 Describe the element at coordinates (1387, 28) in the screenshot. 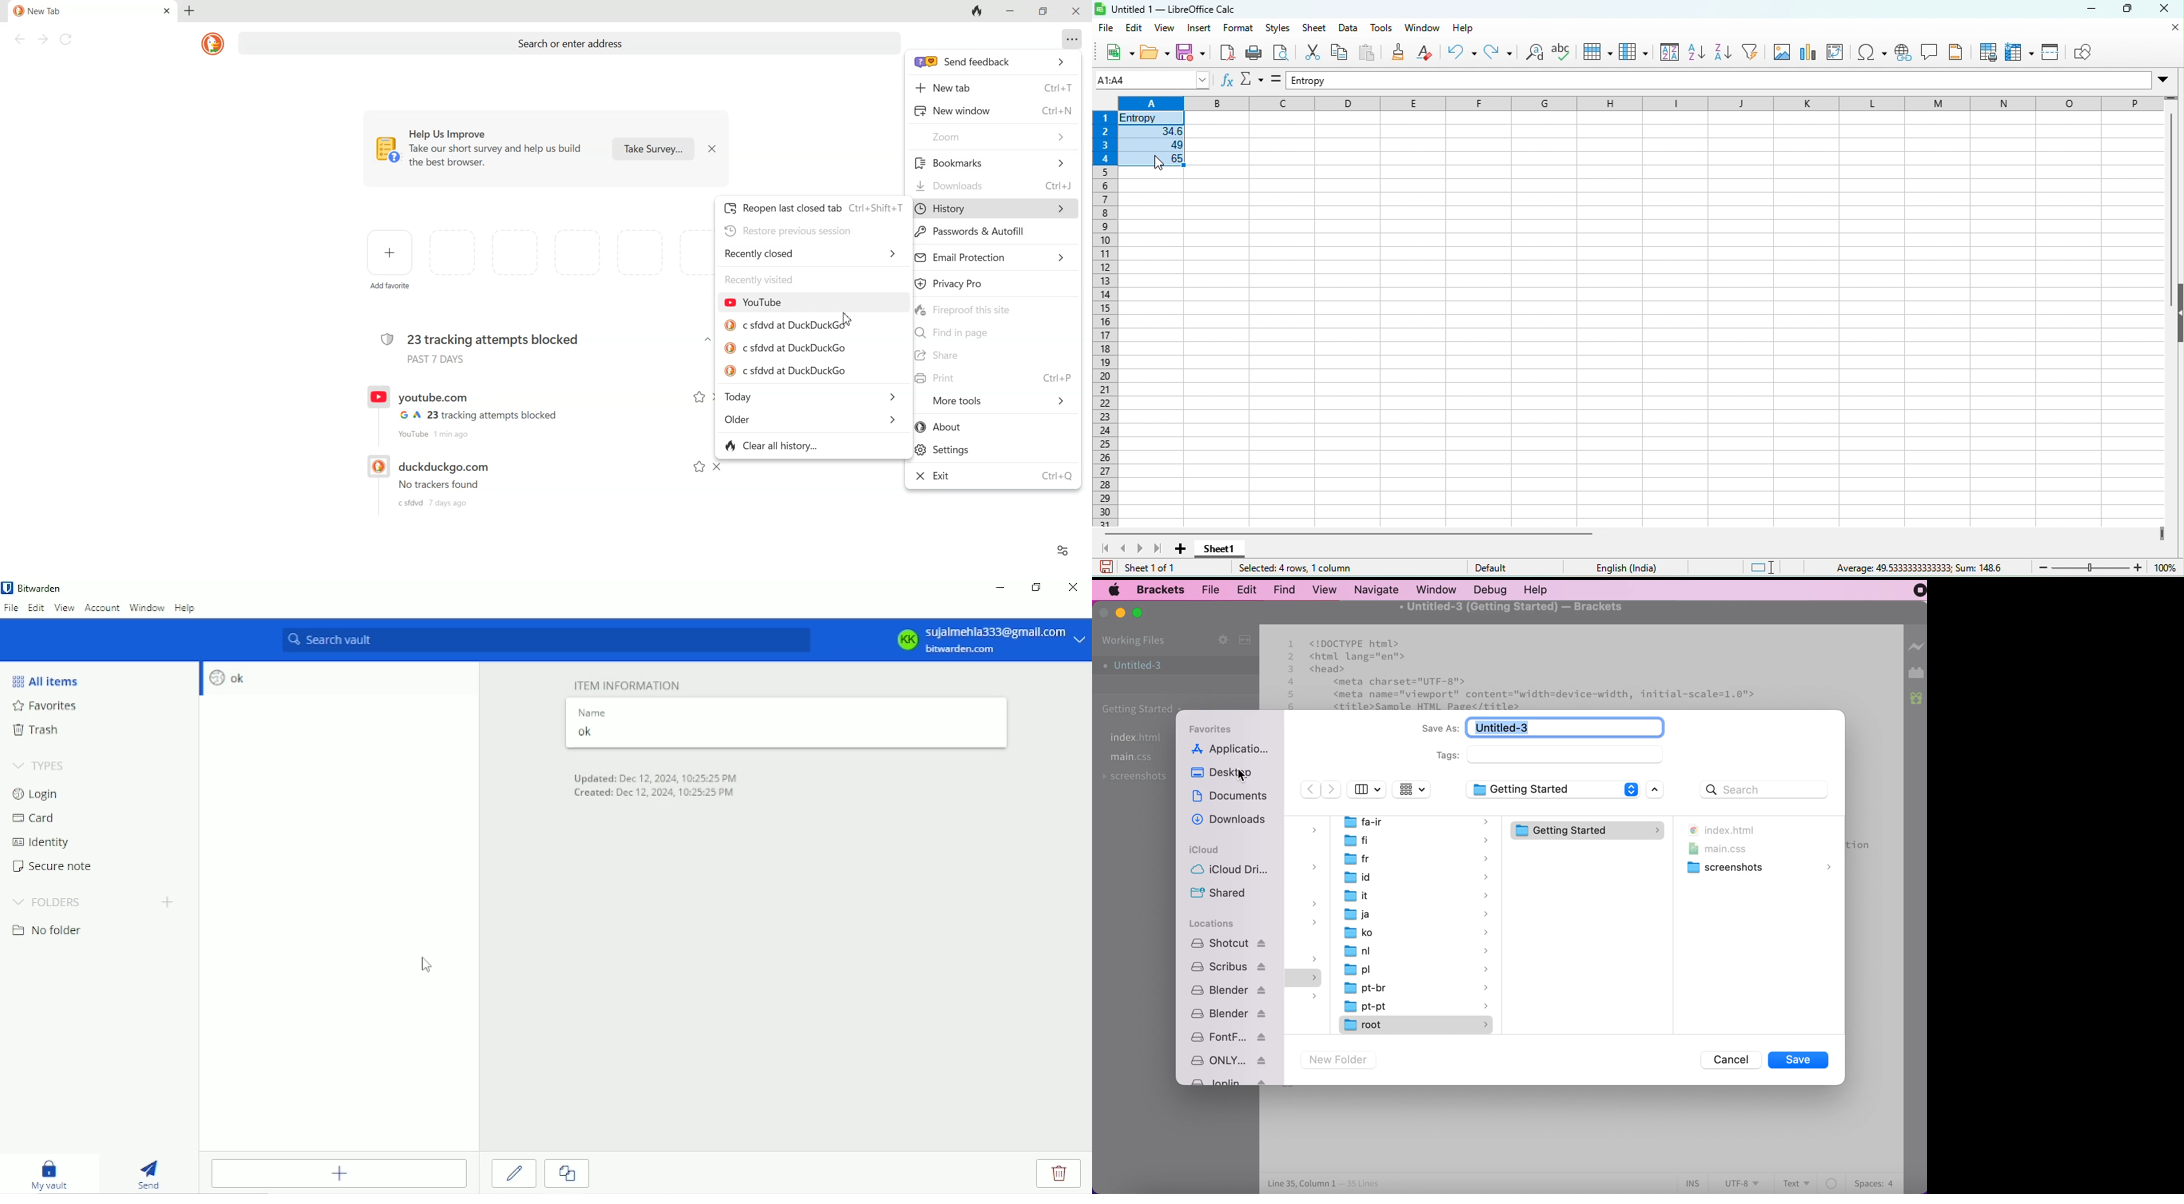

I see `tools` at that location.